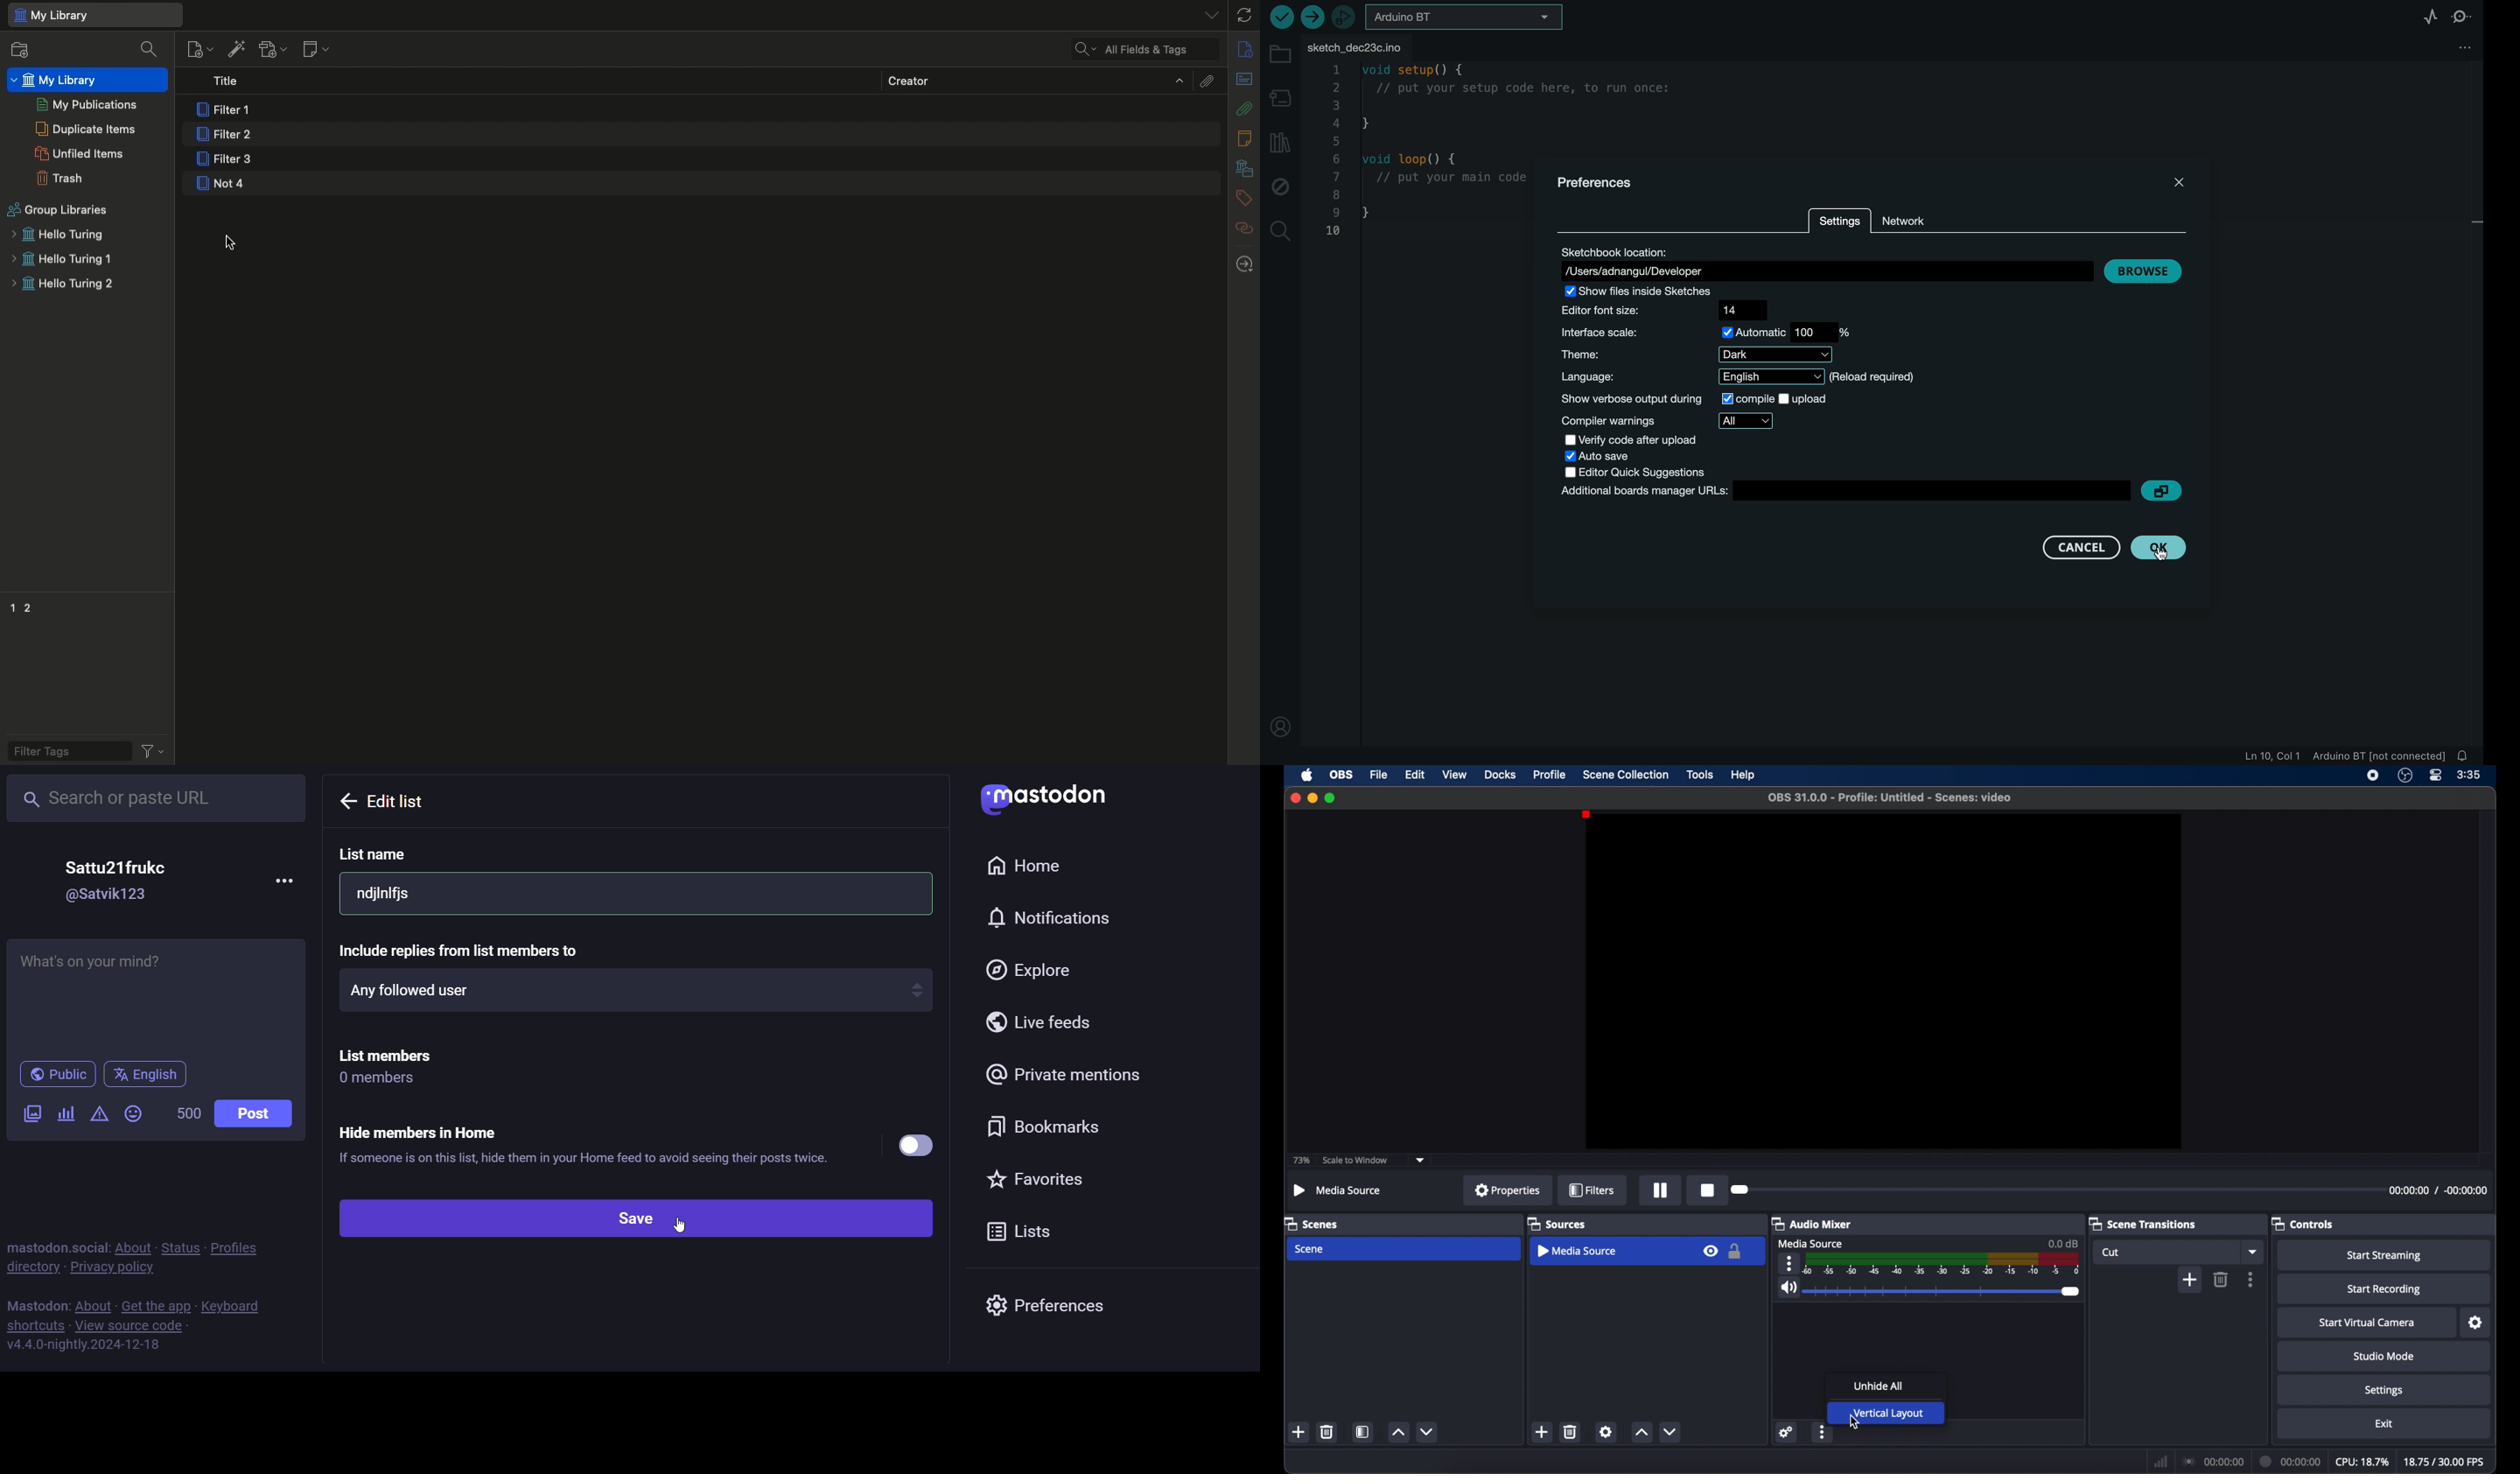  I want to click on notification, so click(1058, 919).